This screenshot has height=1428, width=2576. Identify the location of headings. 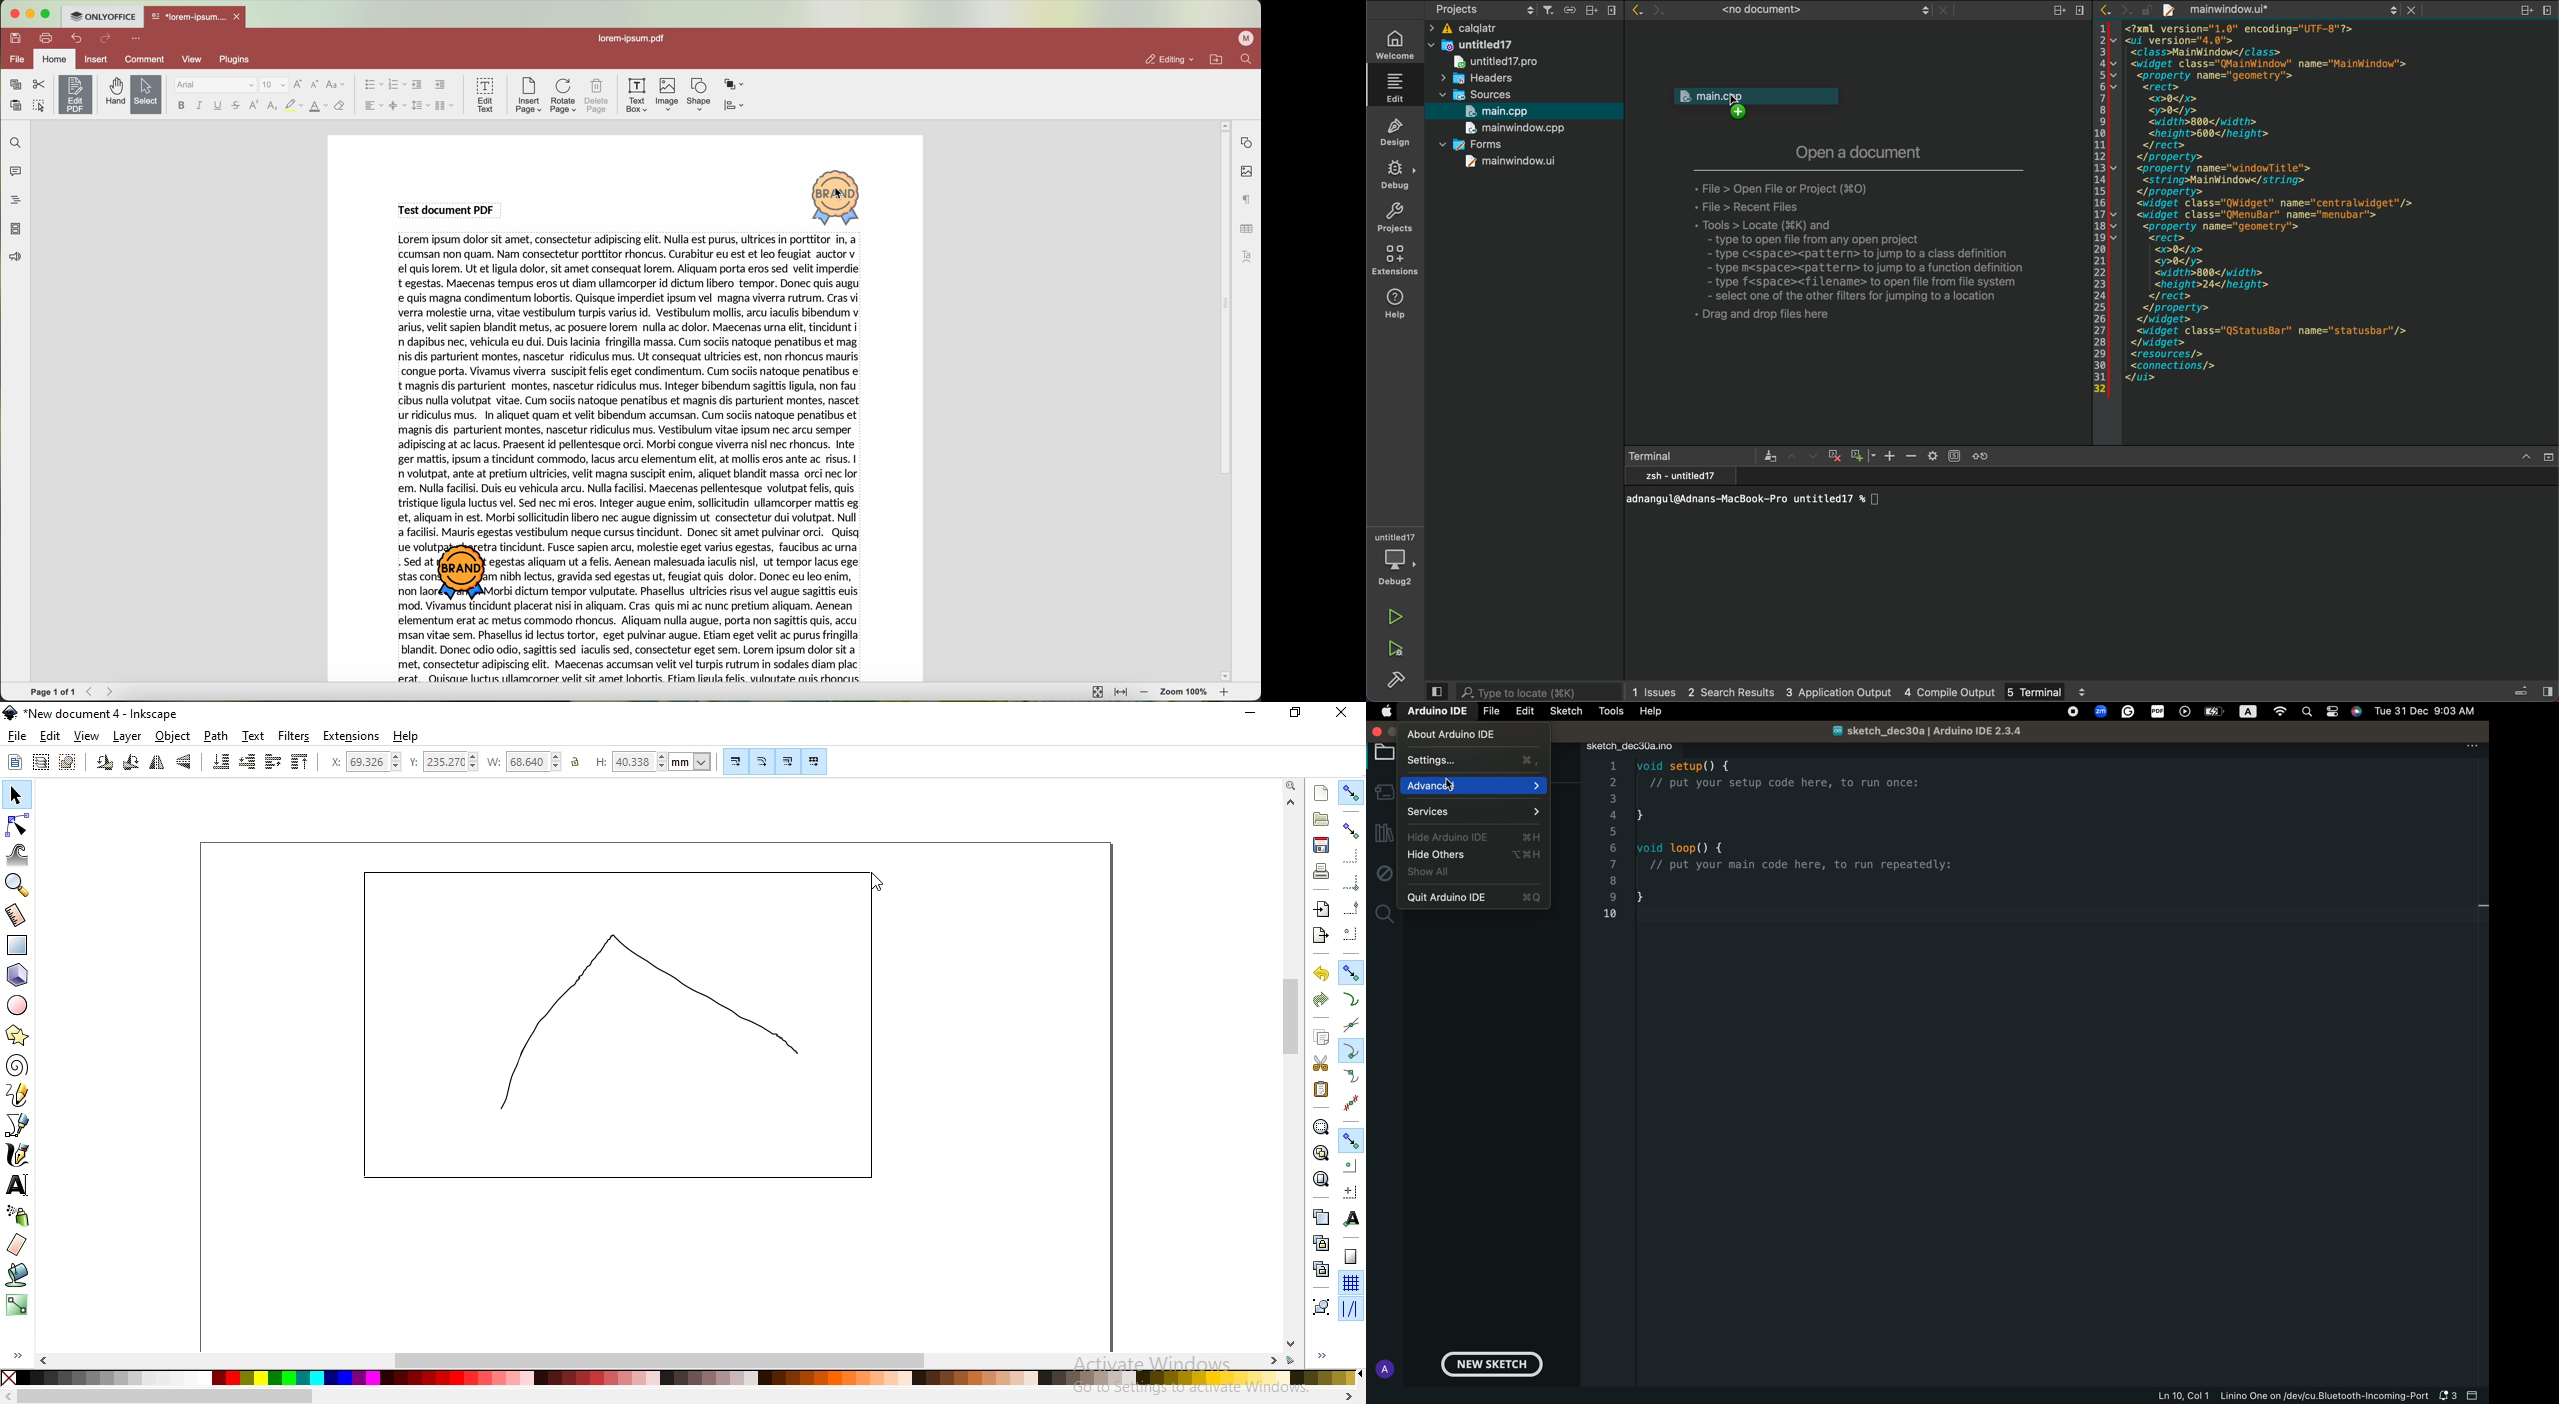
(12, 200).